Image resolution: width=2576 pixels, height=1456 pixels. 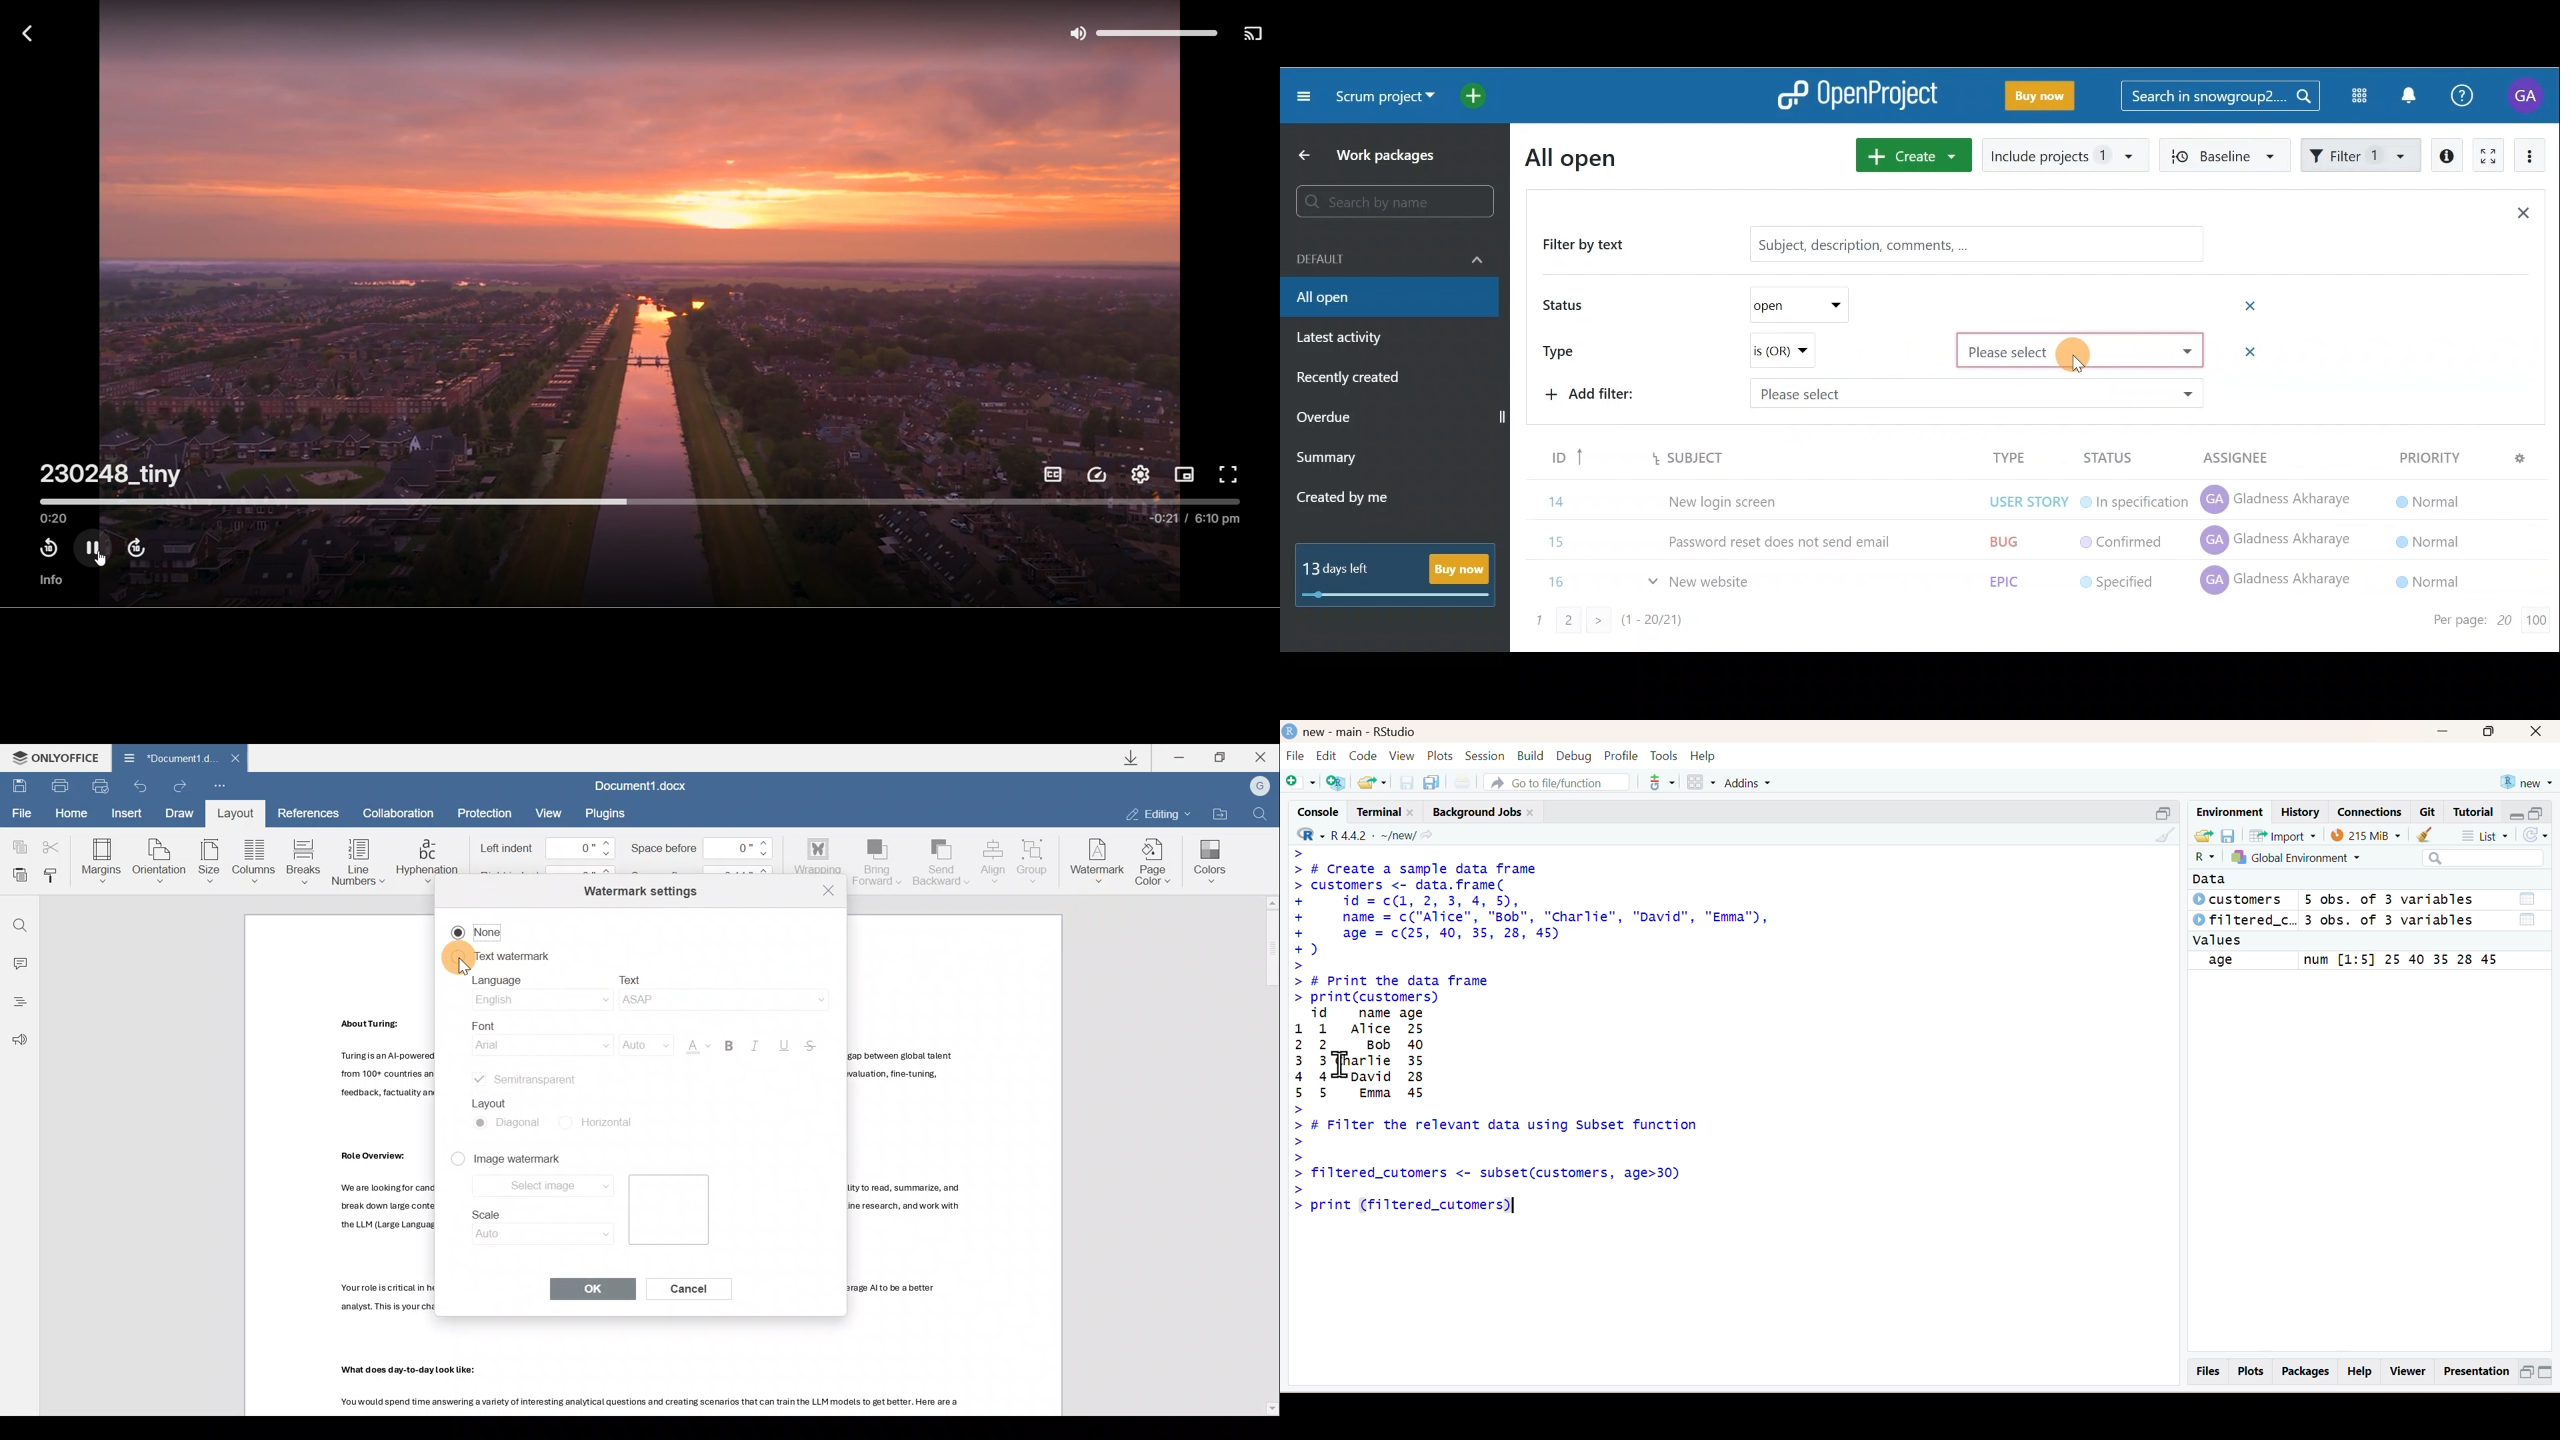 What do you see at coordinates (55, 757) in the screenshot?
I see `ONLYOFFICE` at bounding box center [55, 757].